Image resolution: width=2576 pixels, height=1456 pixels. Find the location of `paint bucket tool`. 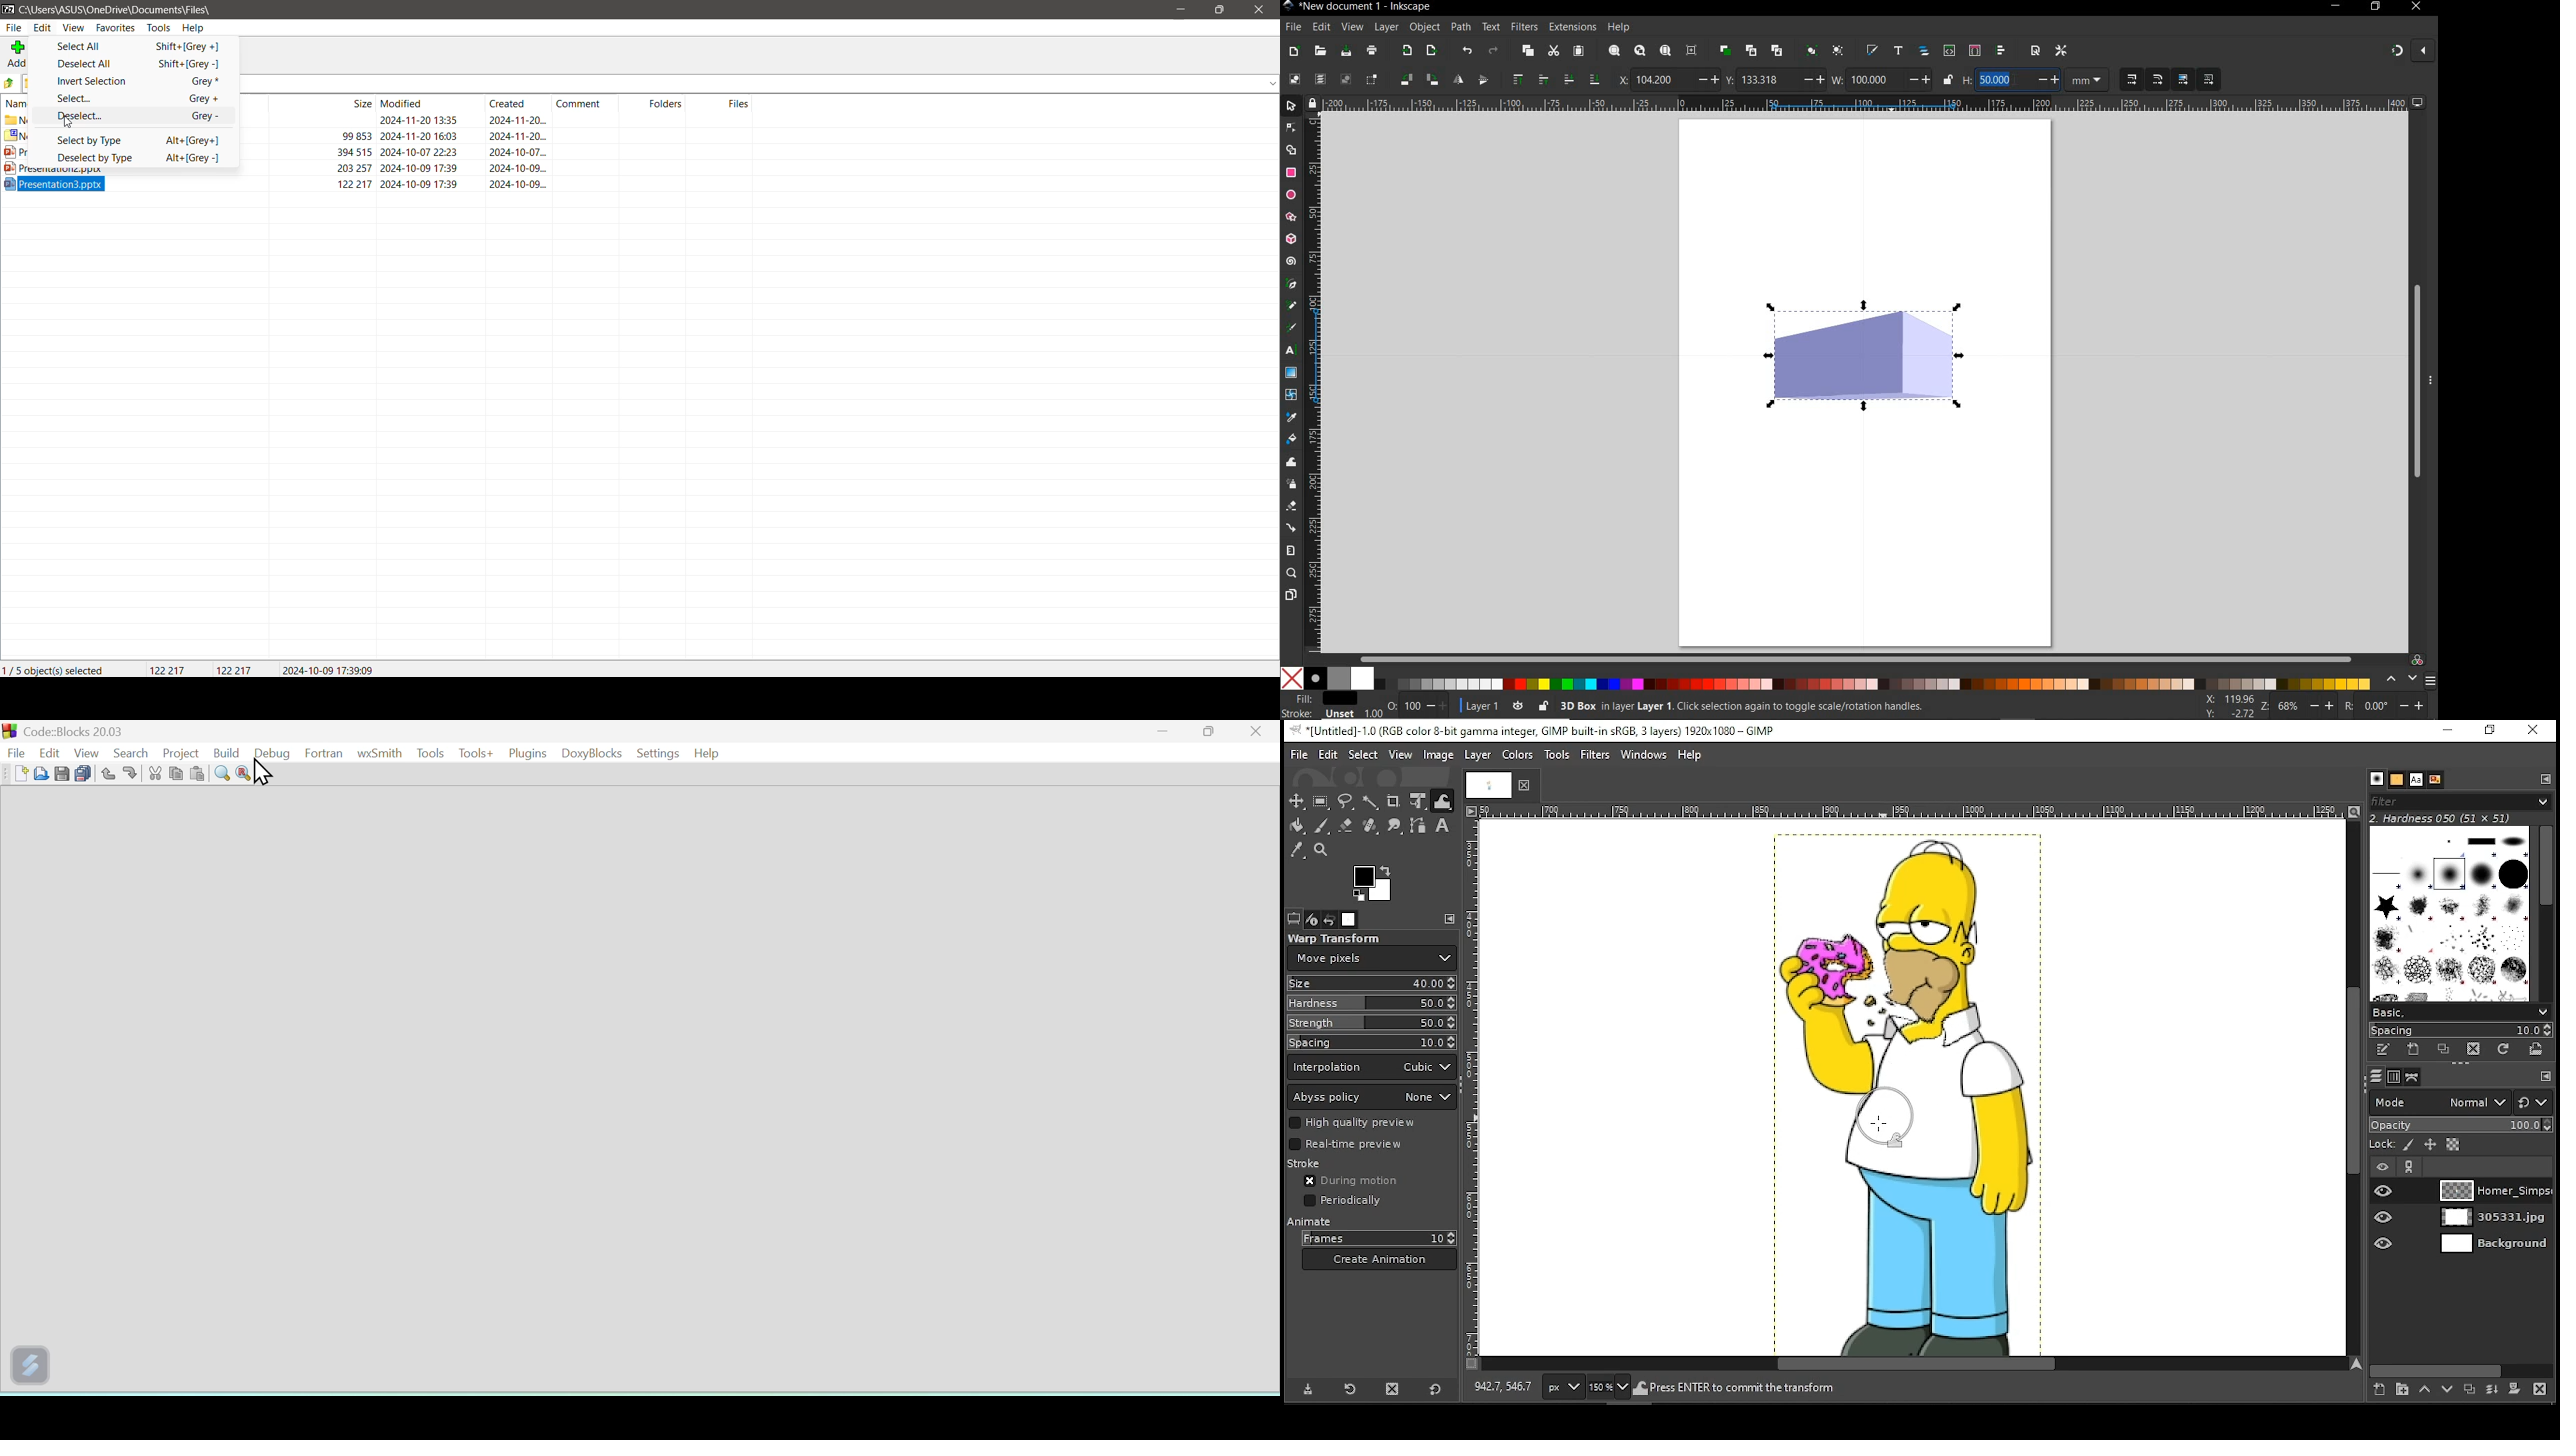

paint bucket tool is located at coordinates (1292, 439).